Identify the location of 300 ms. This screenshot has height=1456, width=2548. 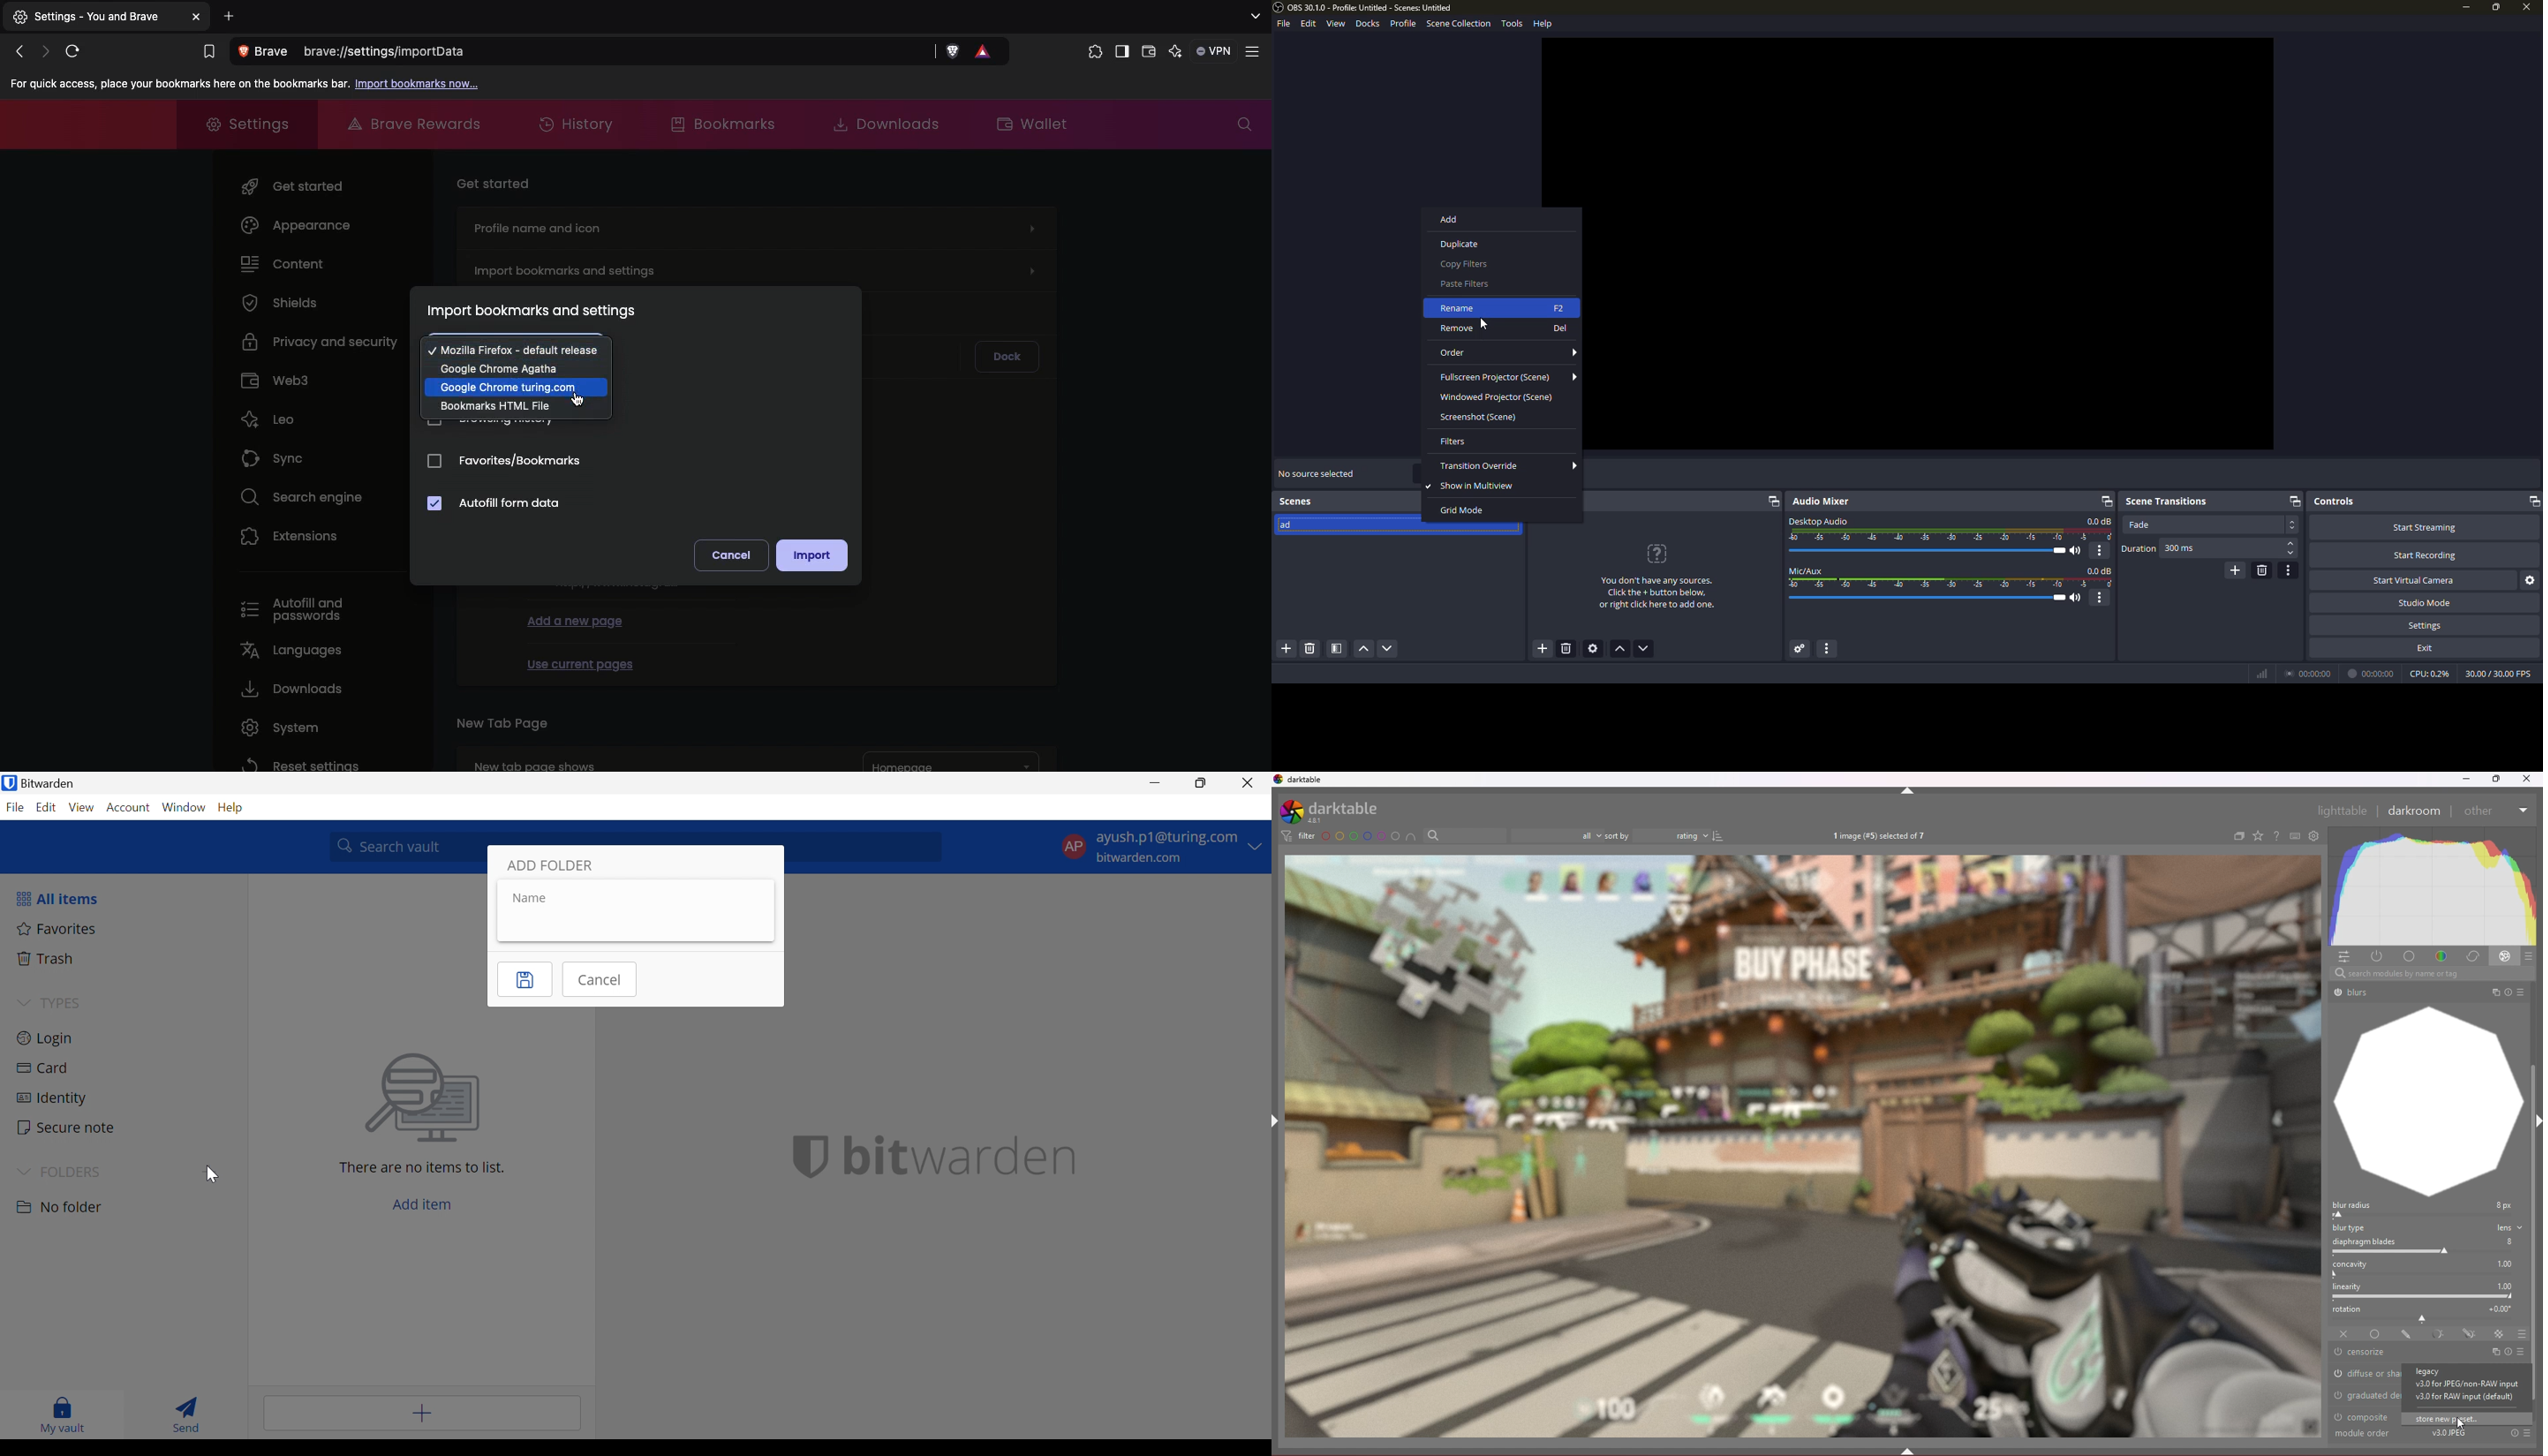
(2180, 549).